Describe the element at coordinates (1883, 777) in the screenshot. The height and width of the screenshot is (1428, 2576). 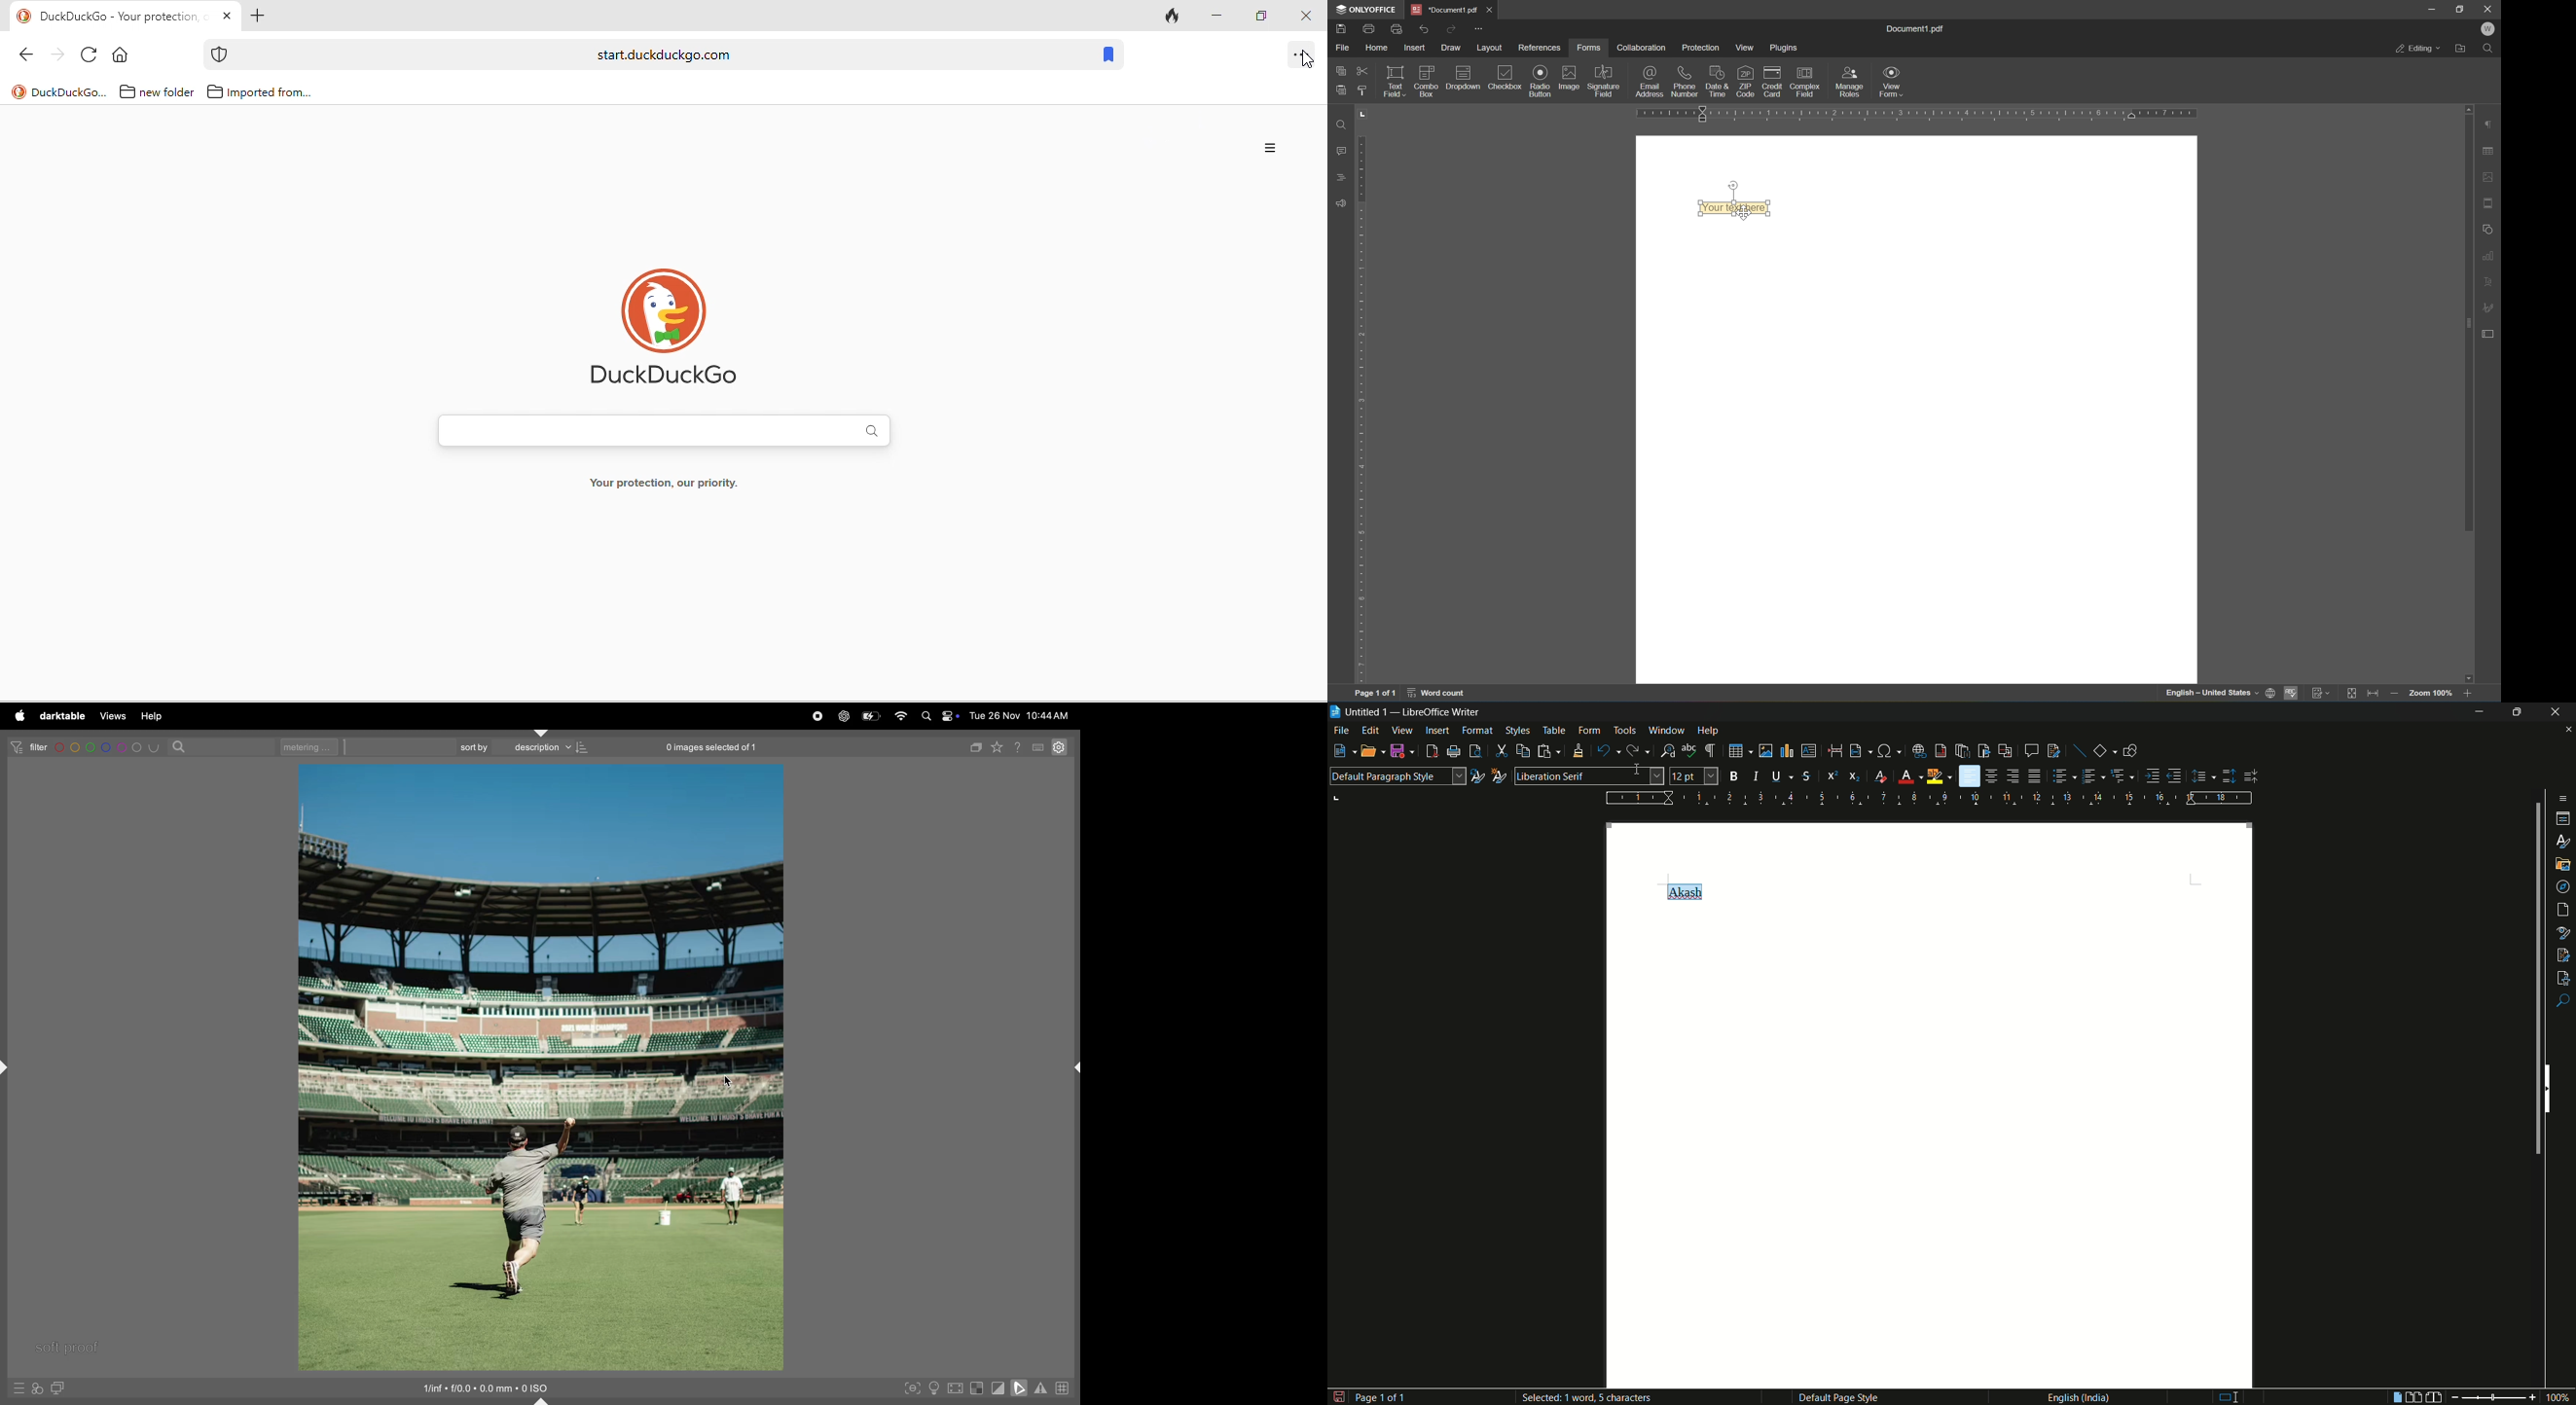
I see `clear direct formatting` at that location.